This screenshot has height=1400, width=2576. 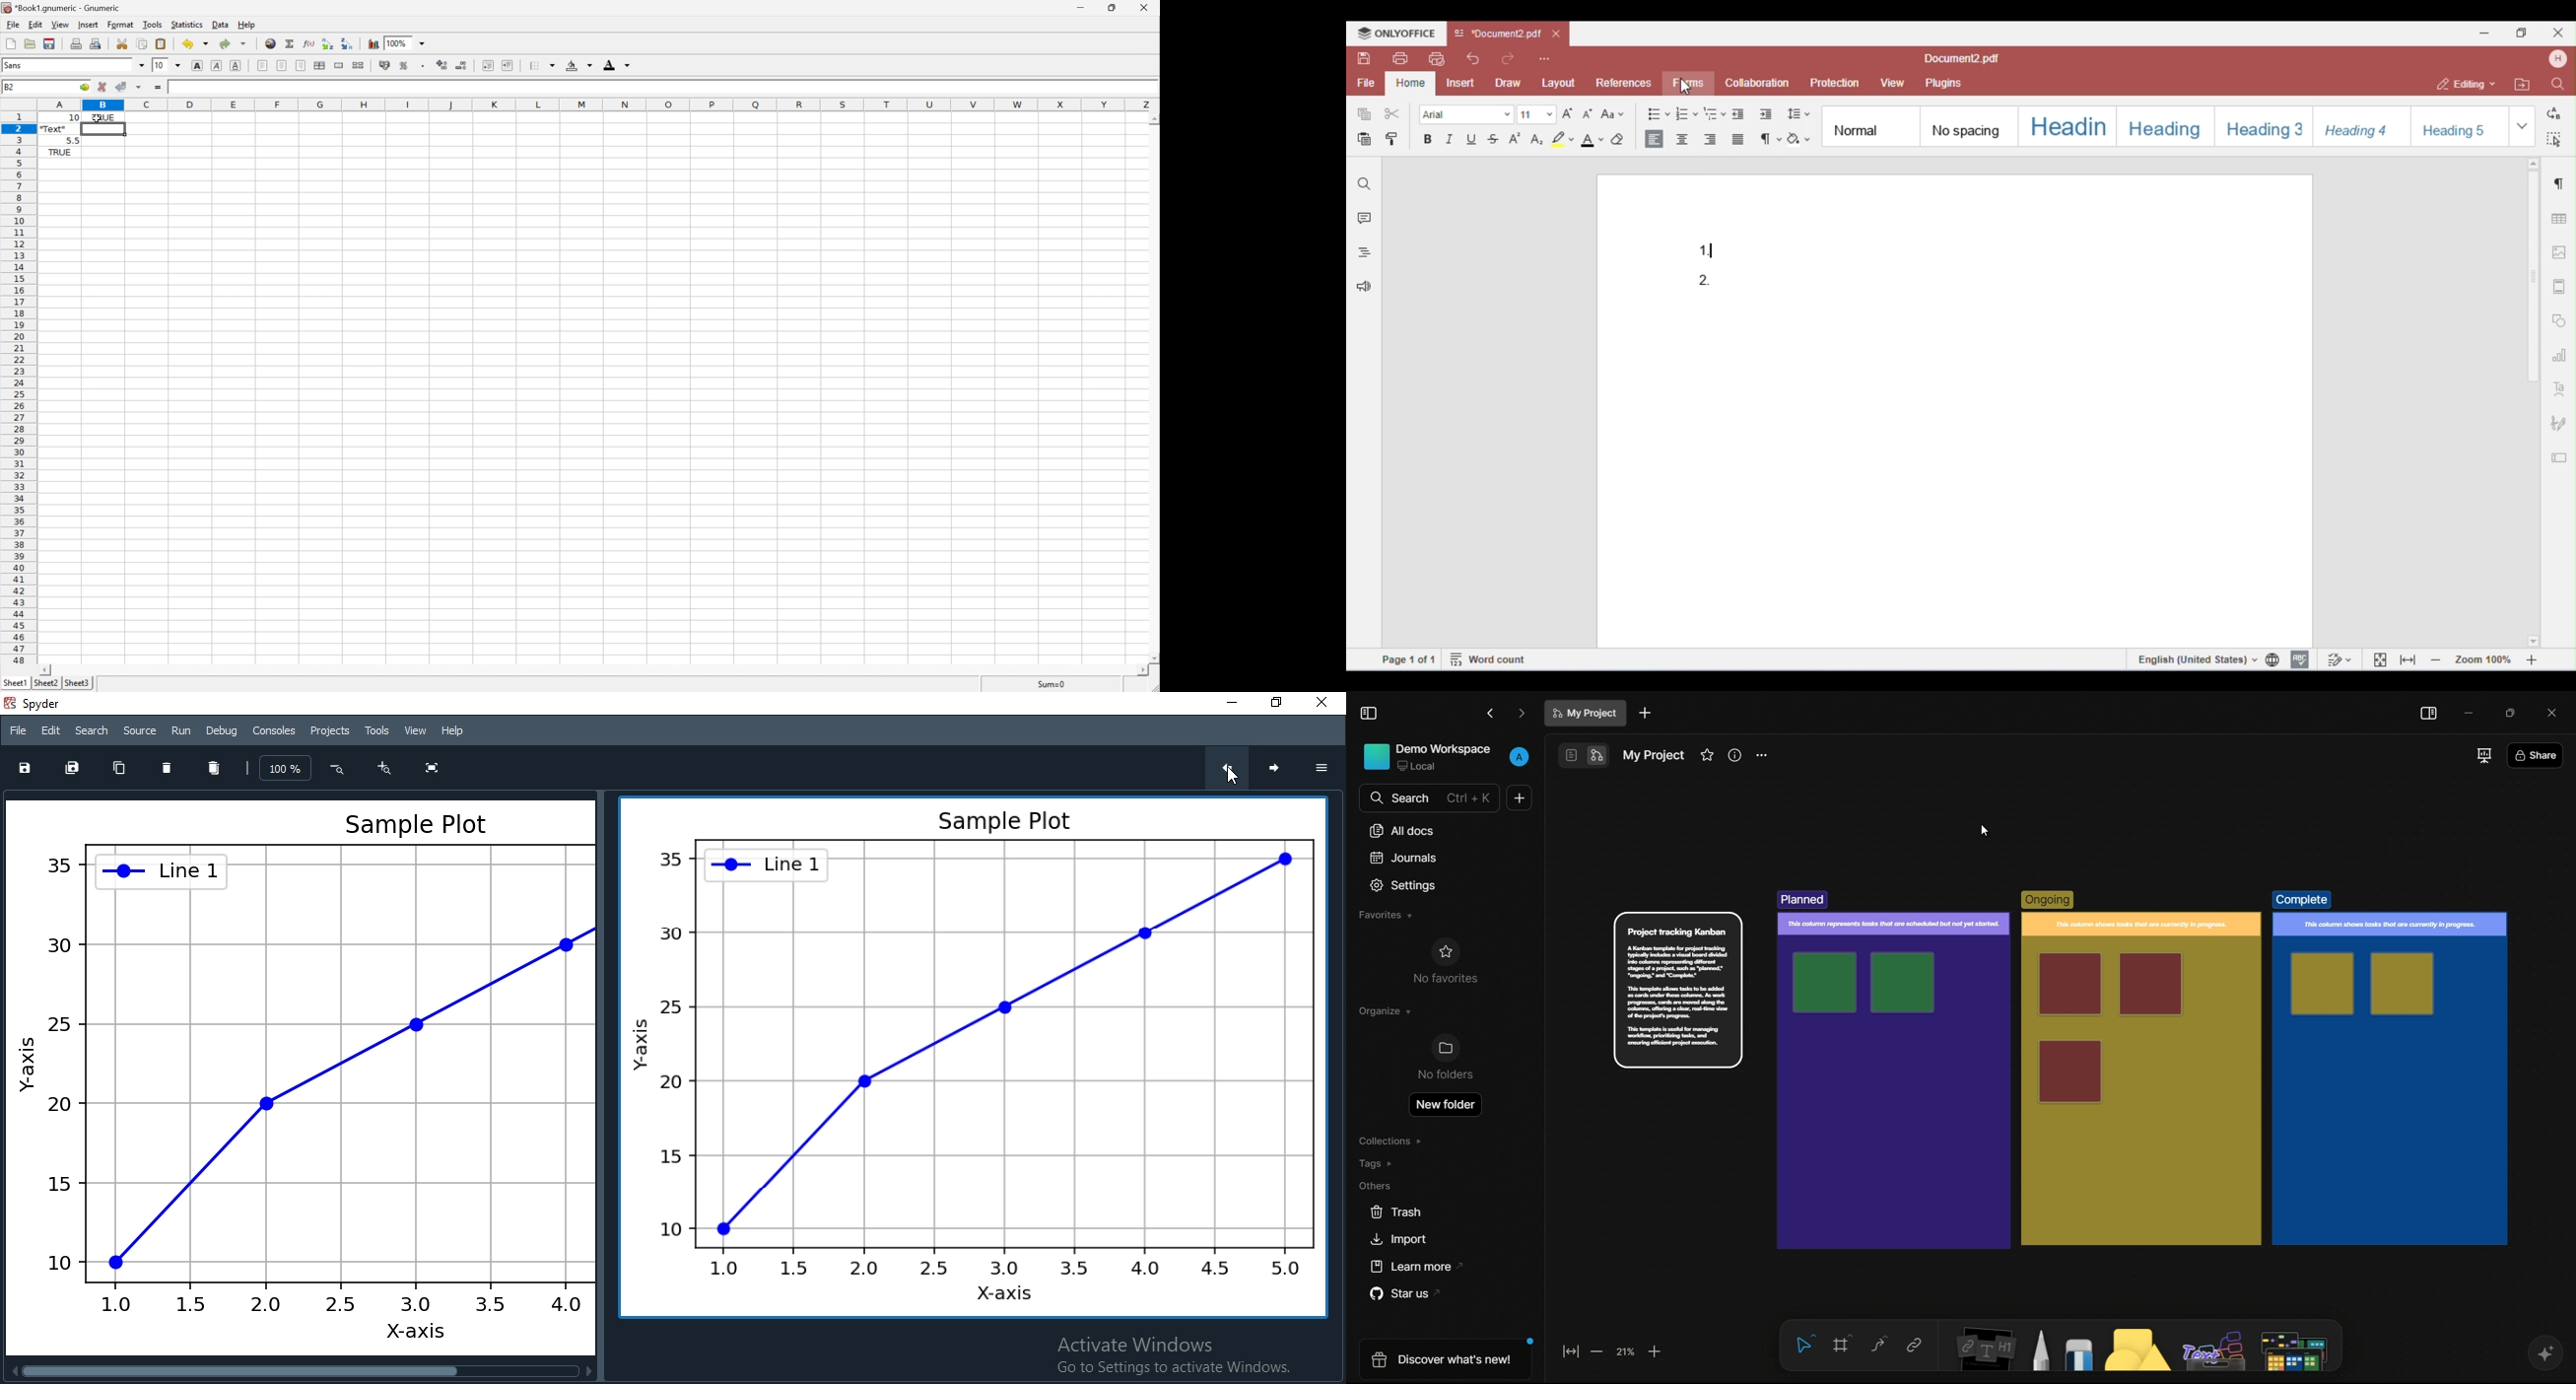 What do you see at coordinates (35, 24) in the screenshot?
I see `Edit` at bounding box center [35, 24].